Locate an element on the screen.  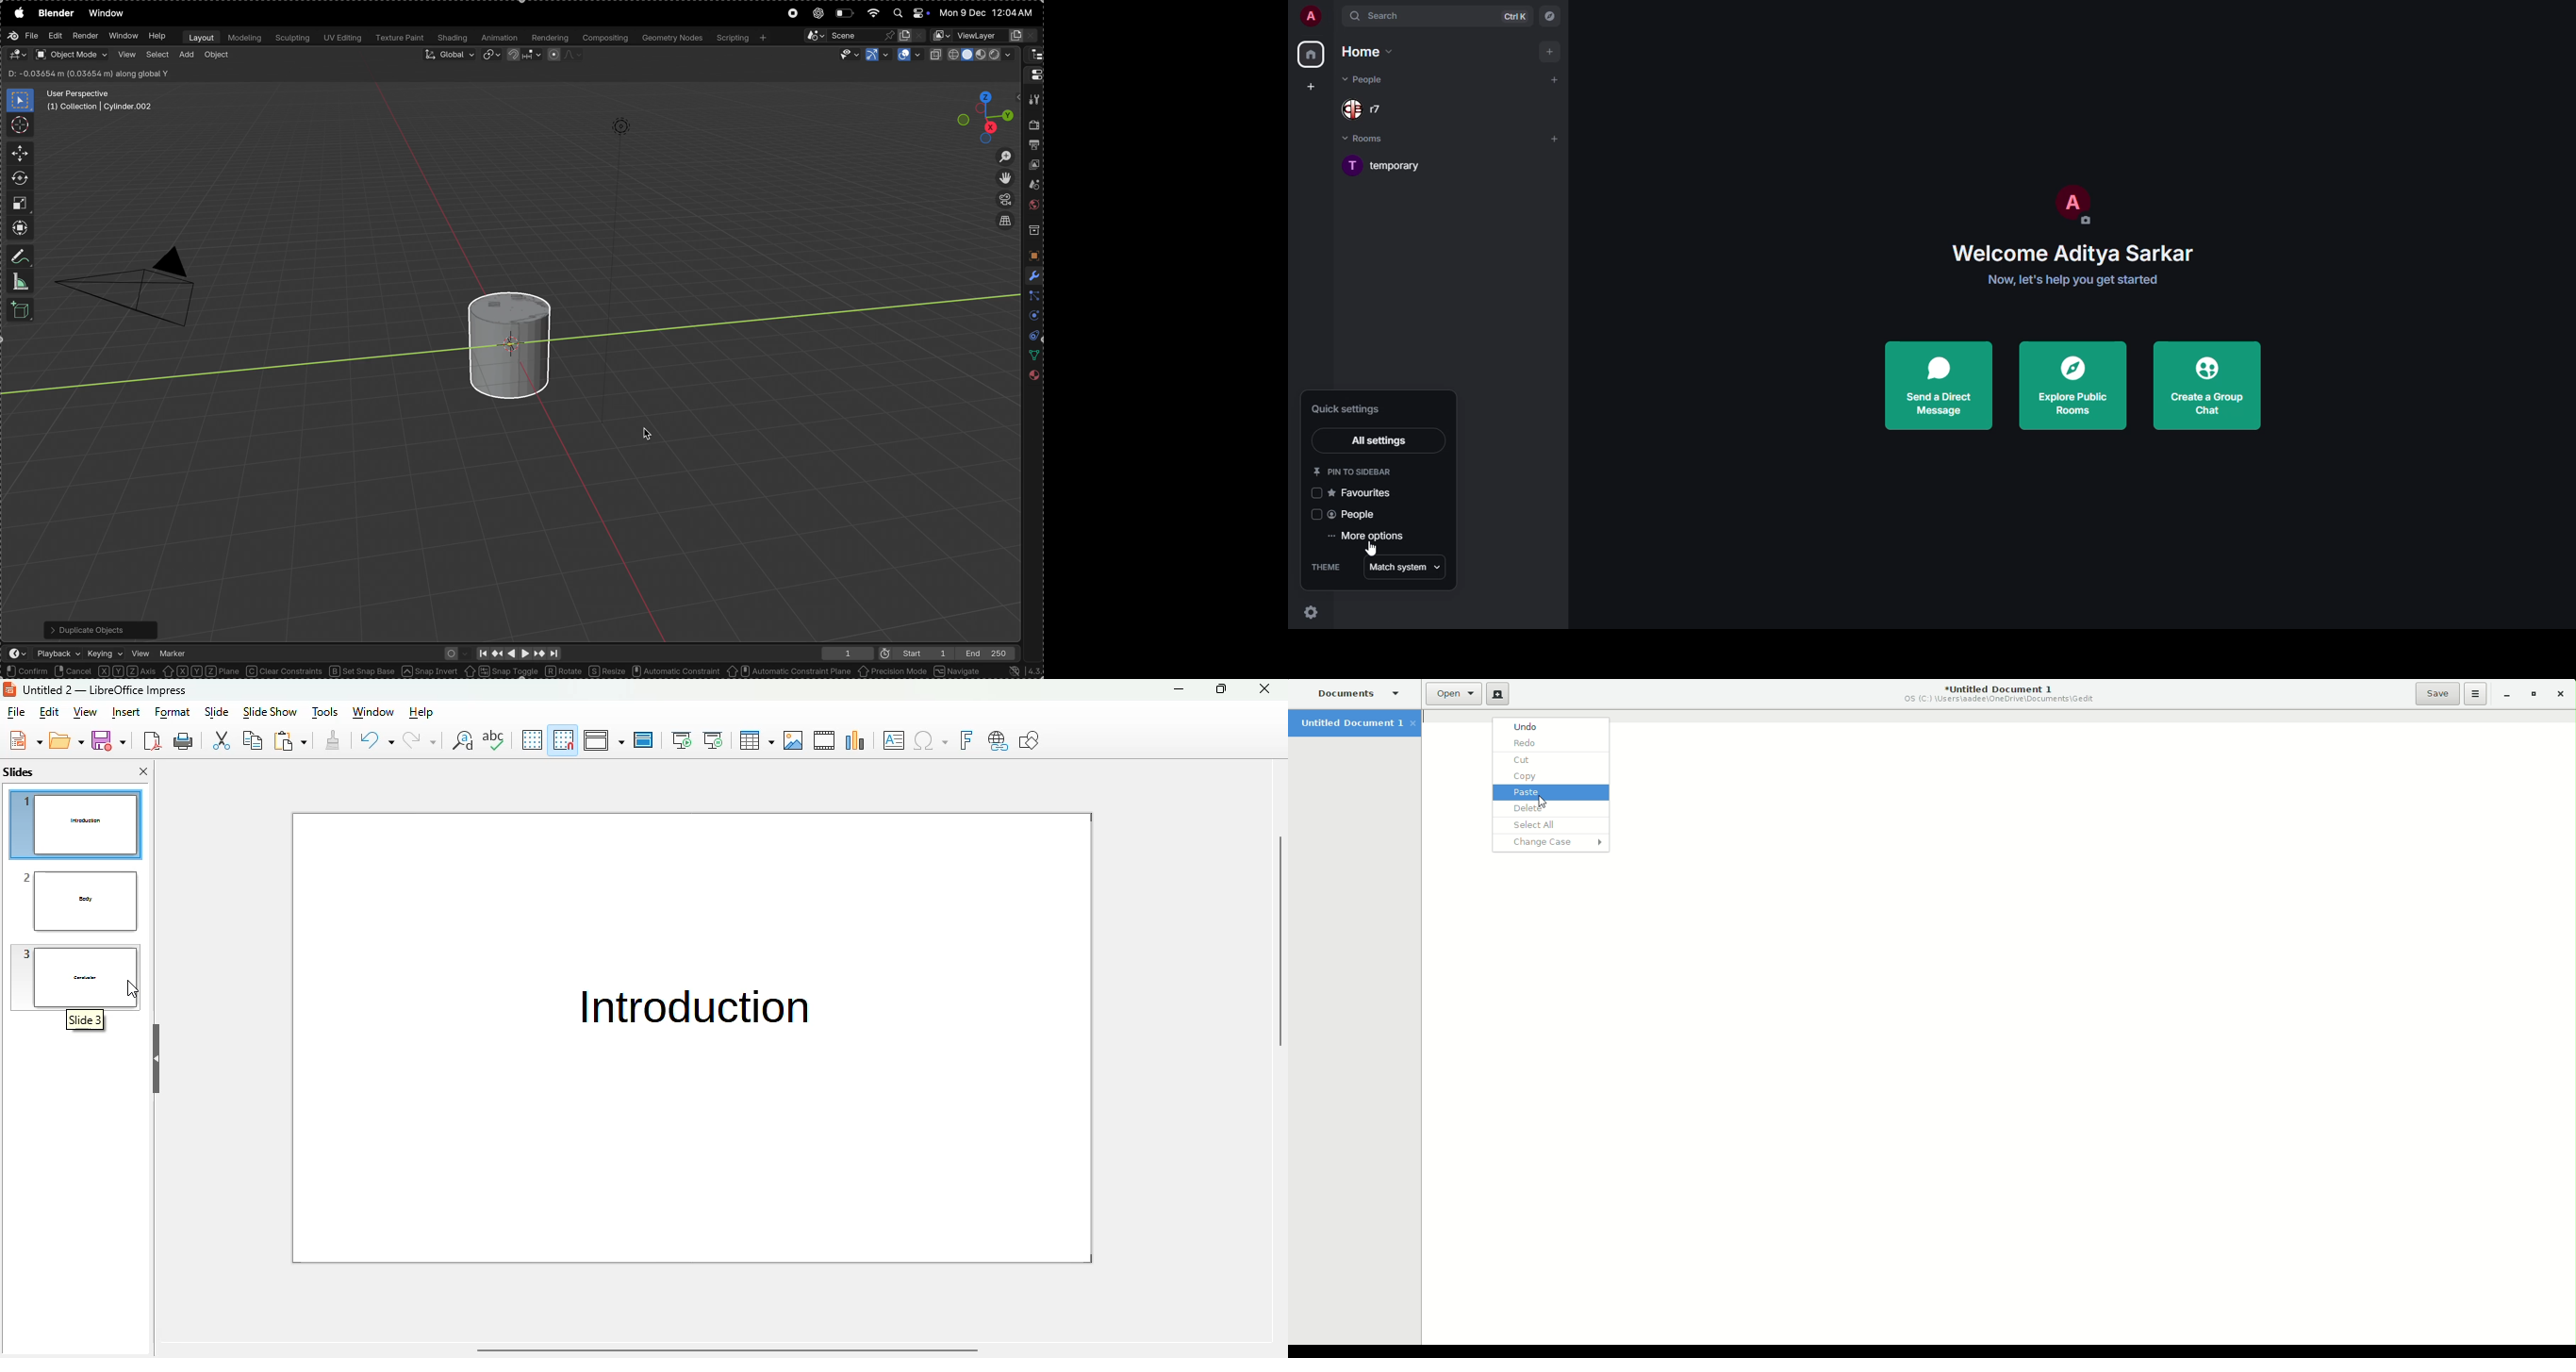
file is located at coordinates (22, 36).